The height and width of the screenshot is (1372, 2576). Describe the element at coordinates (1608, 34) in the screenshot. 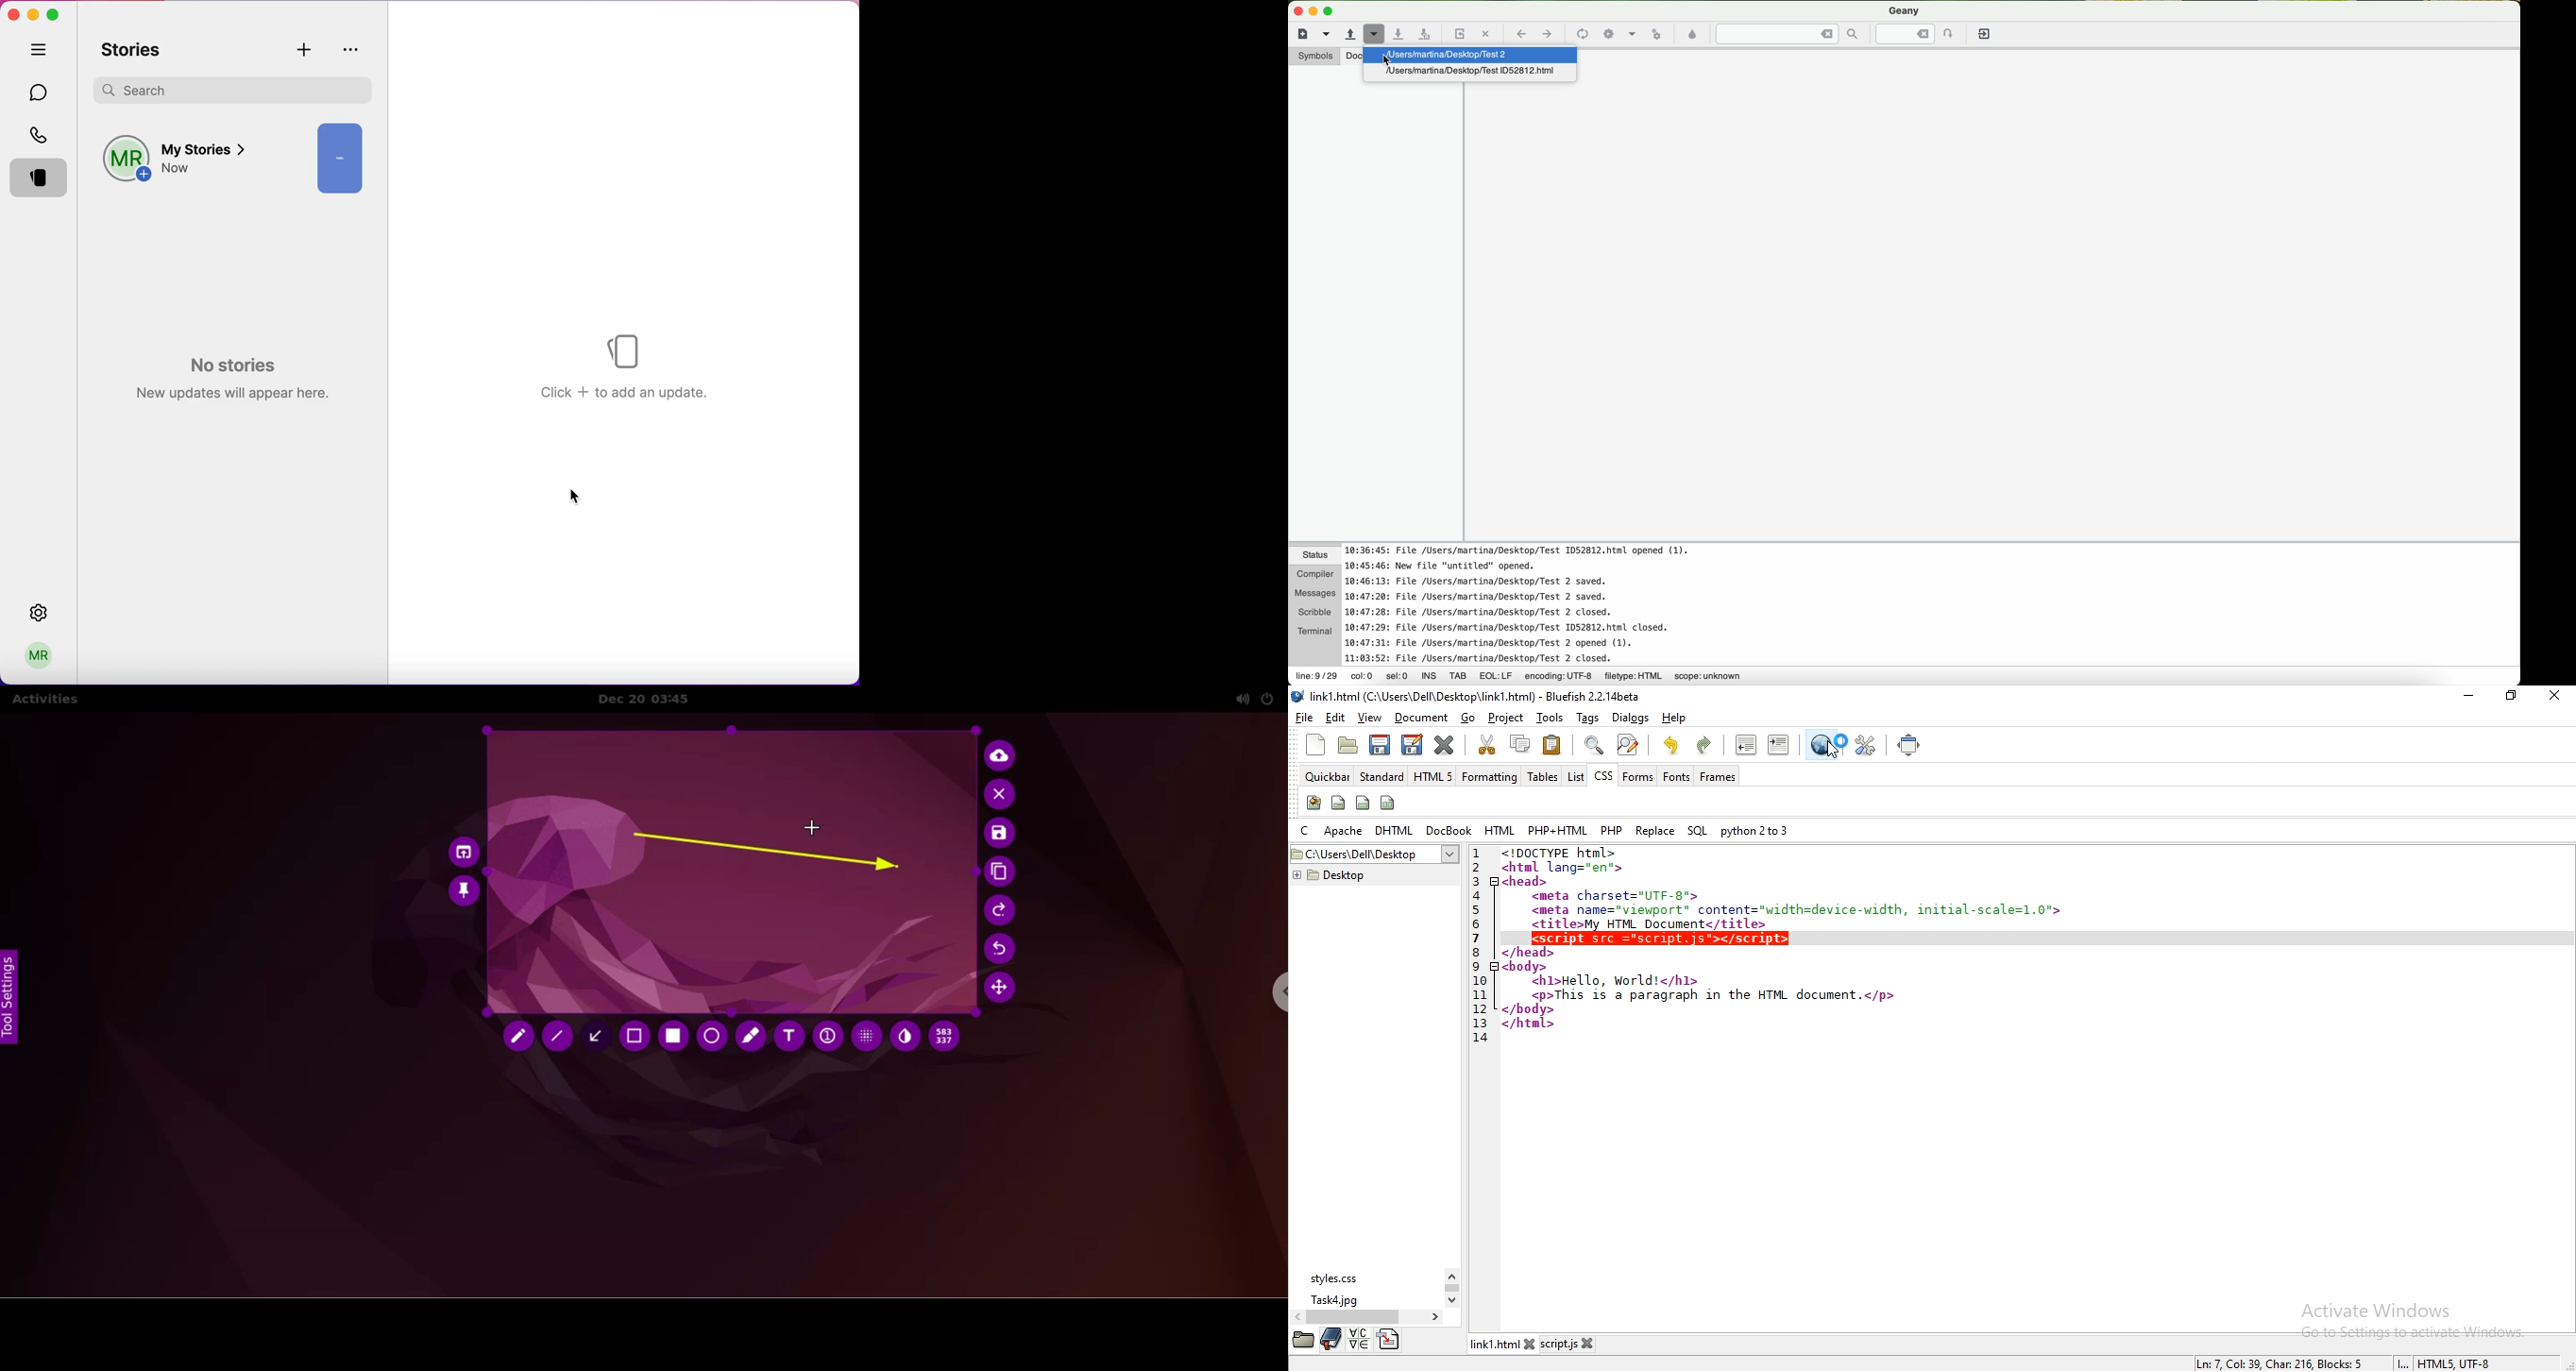

I see `icon` at that location.